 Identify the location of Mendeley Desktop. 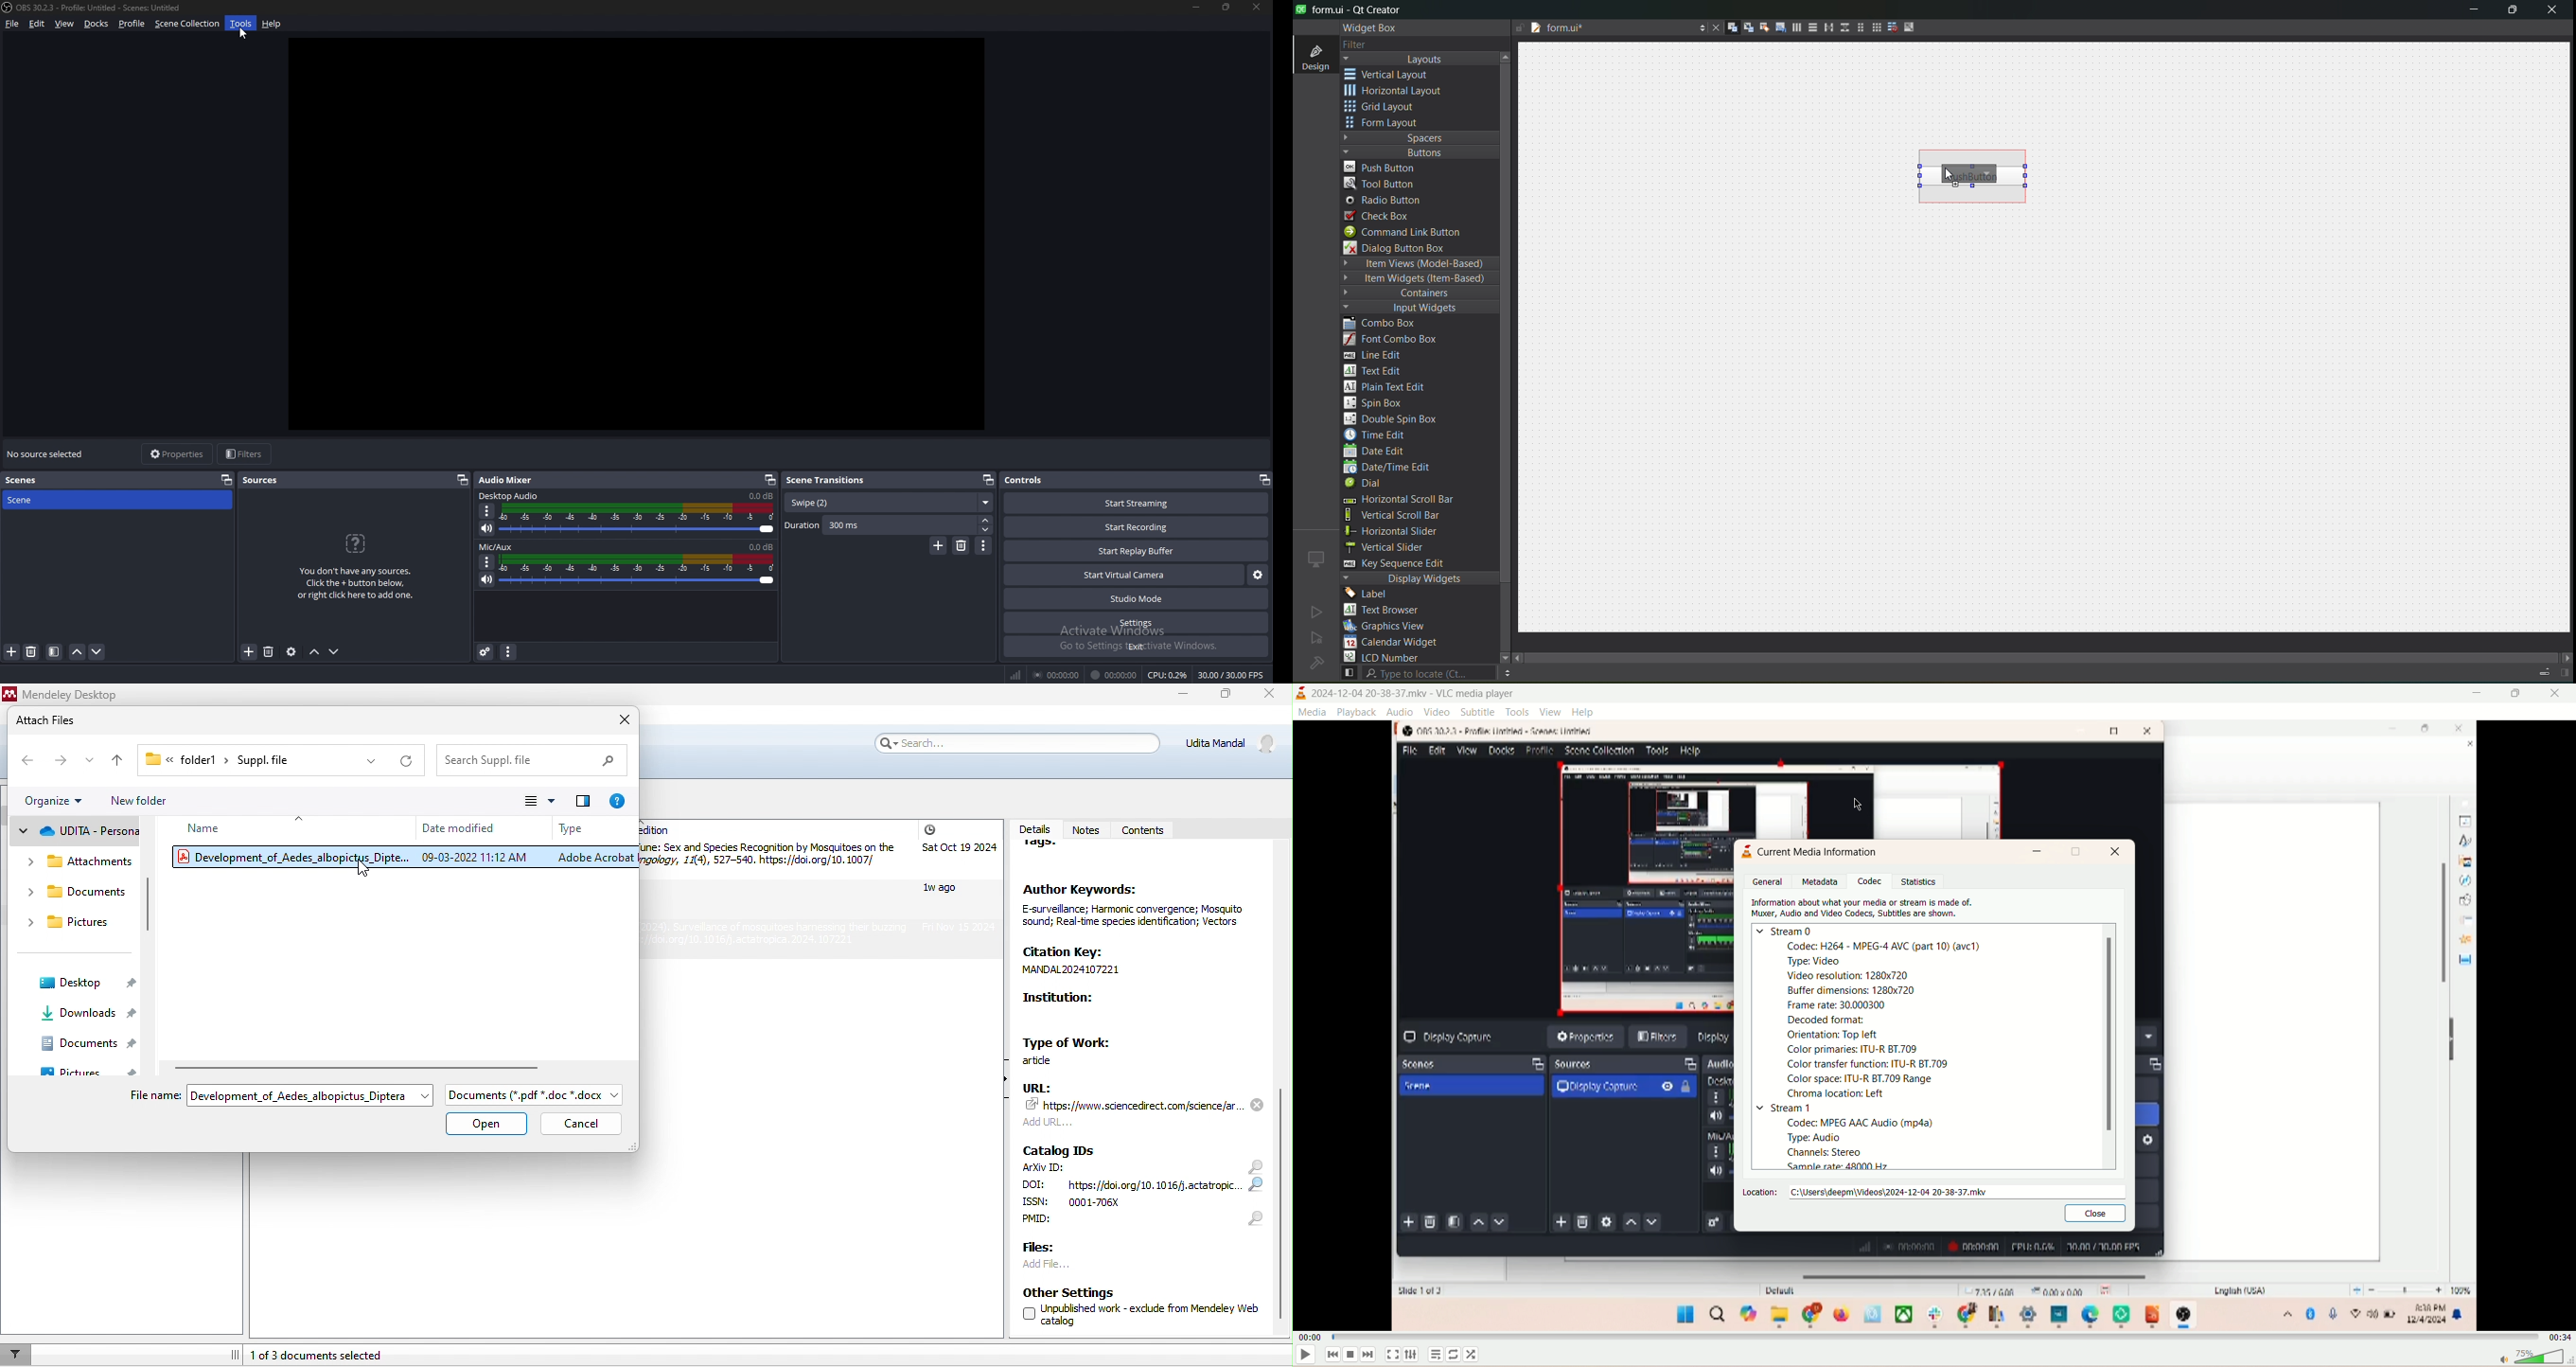
(67, 694).